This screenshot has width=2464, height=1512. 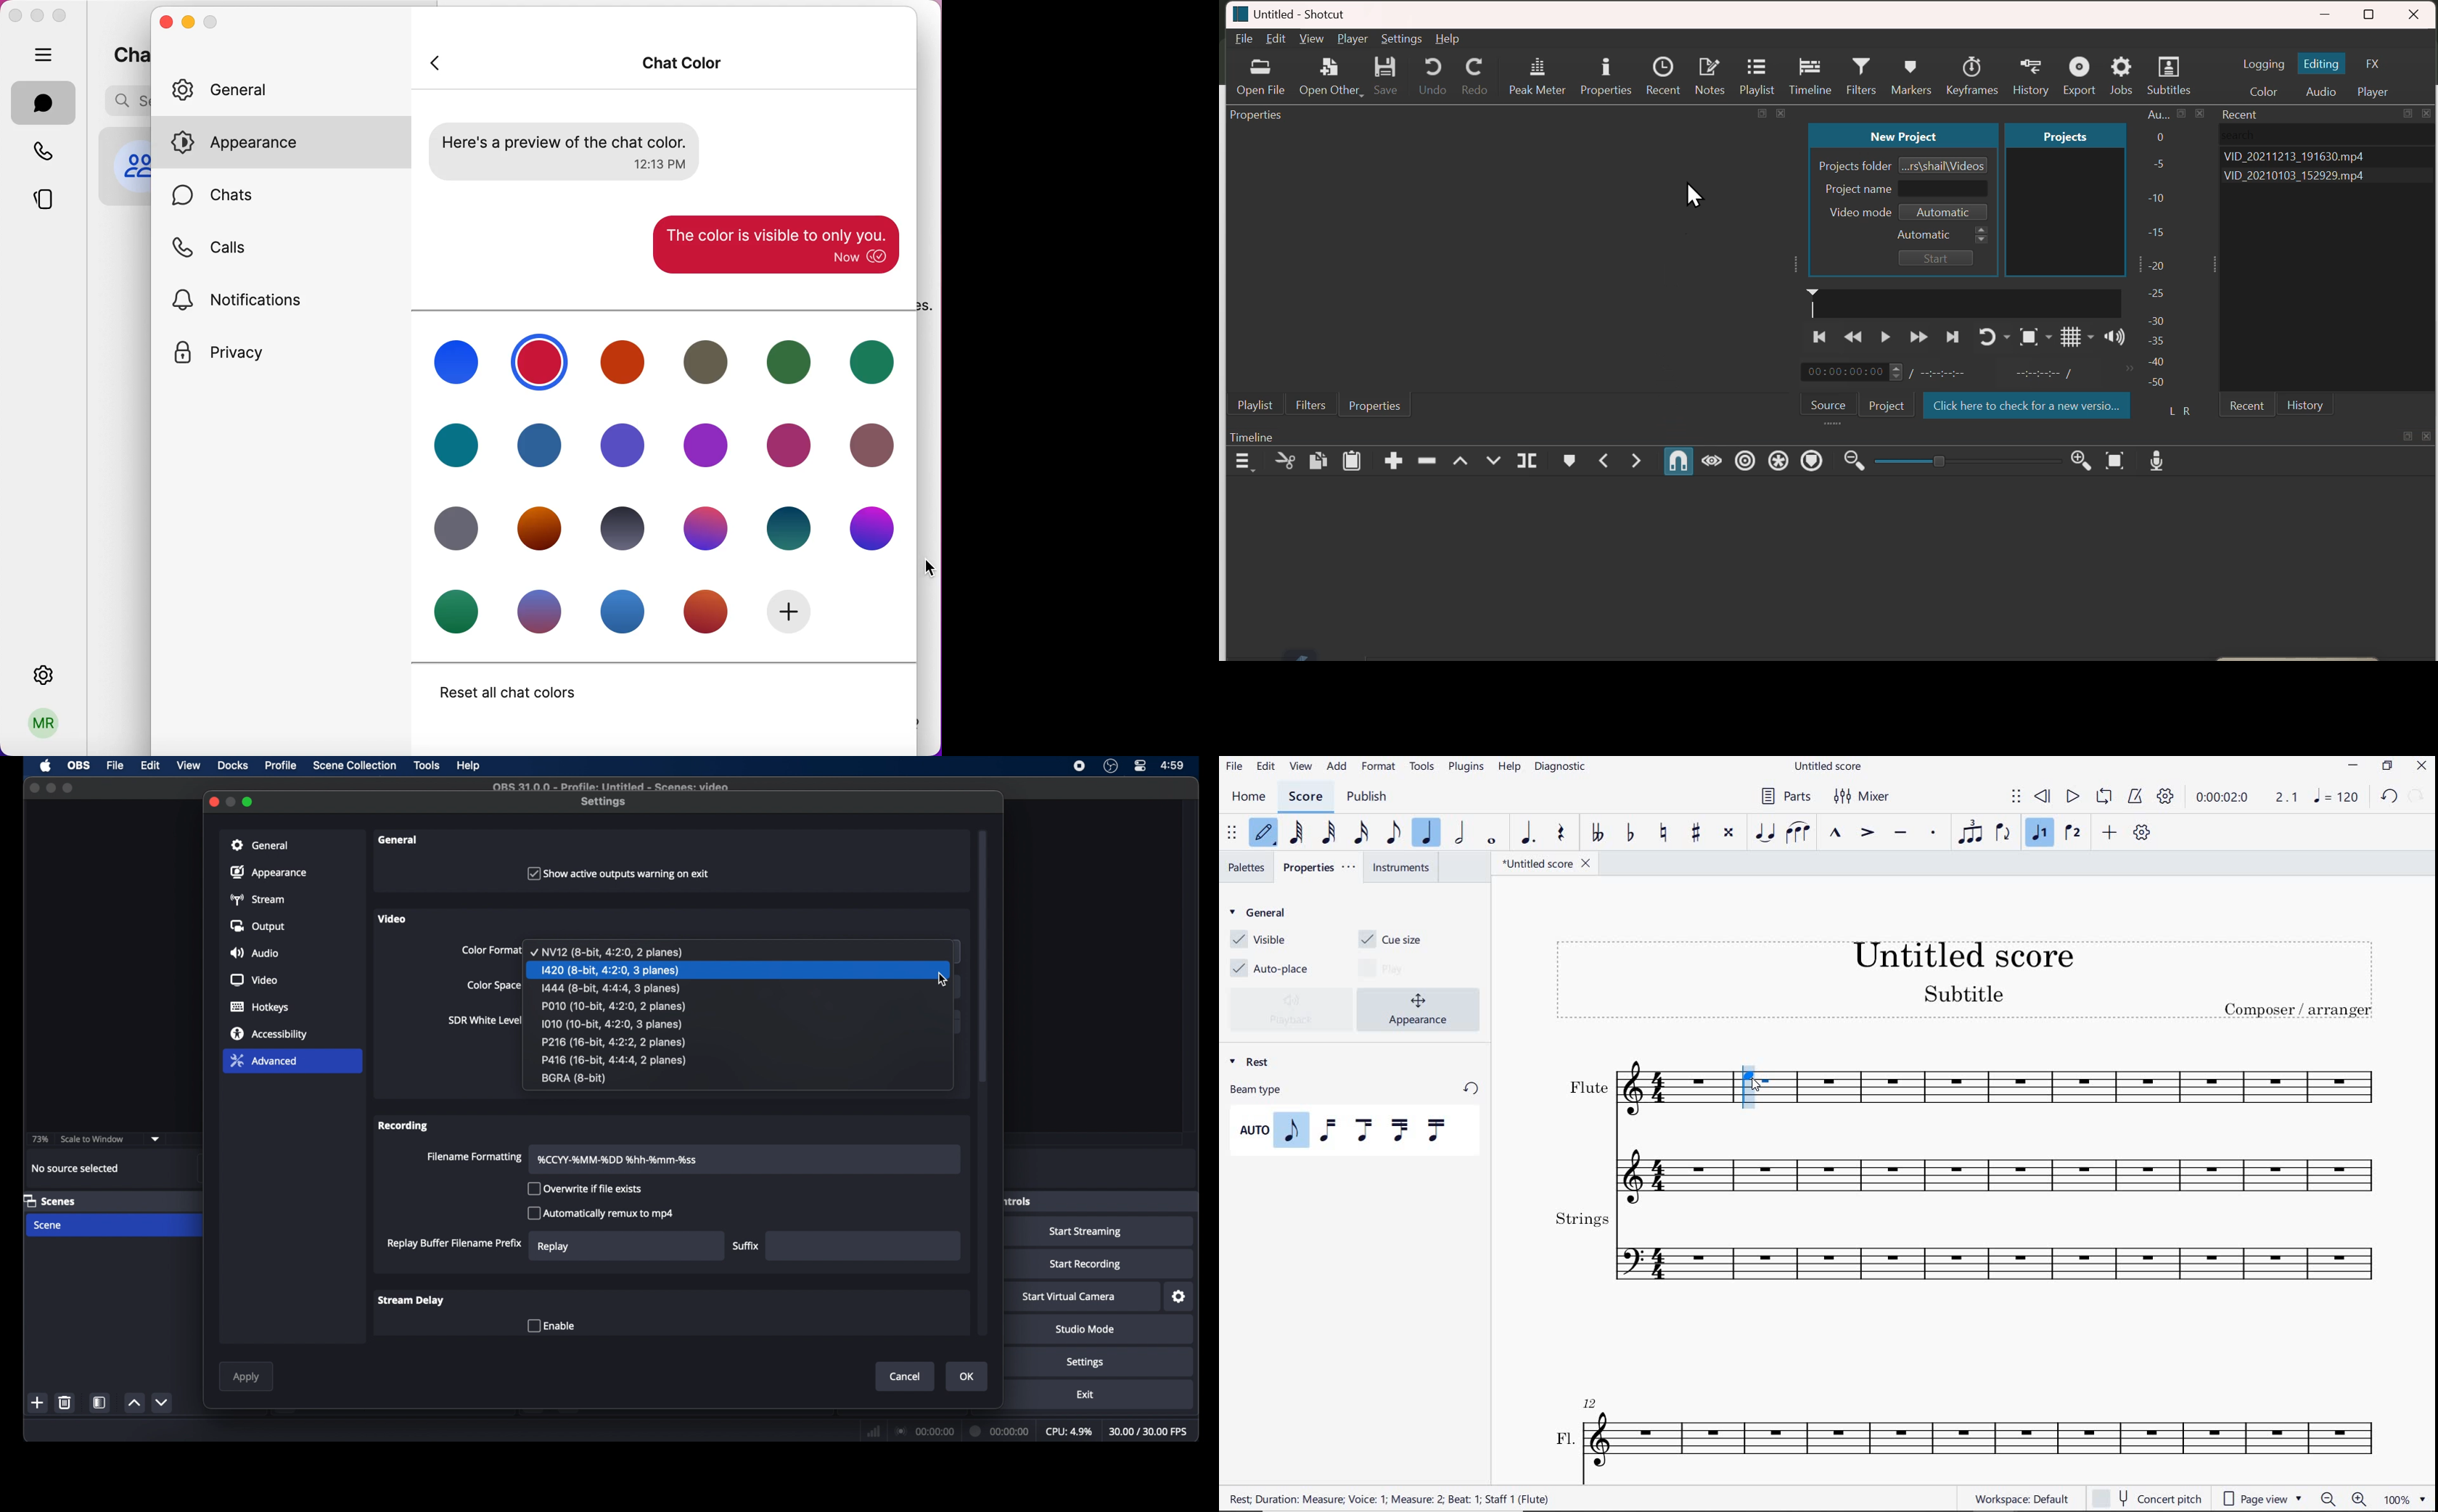 I want to click on edit, so click(x=149, y=766).